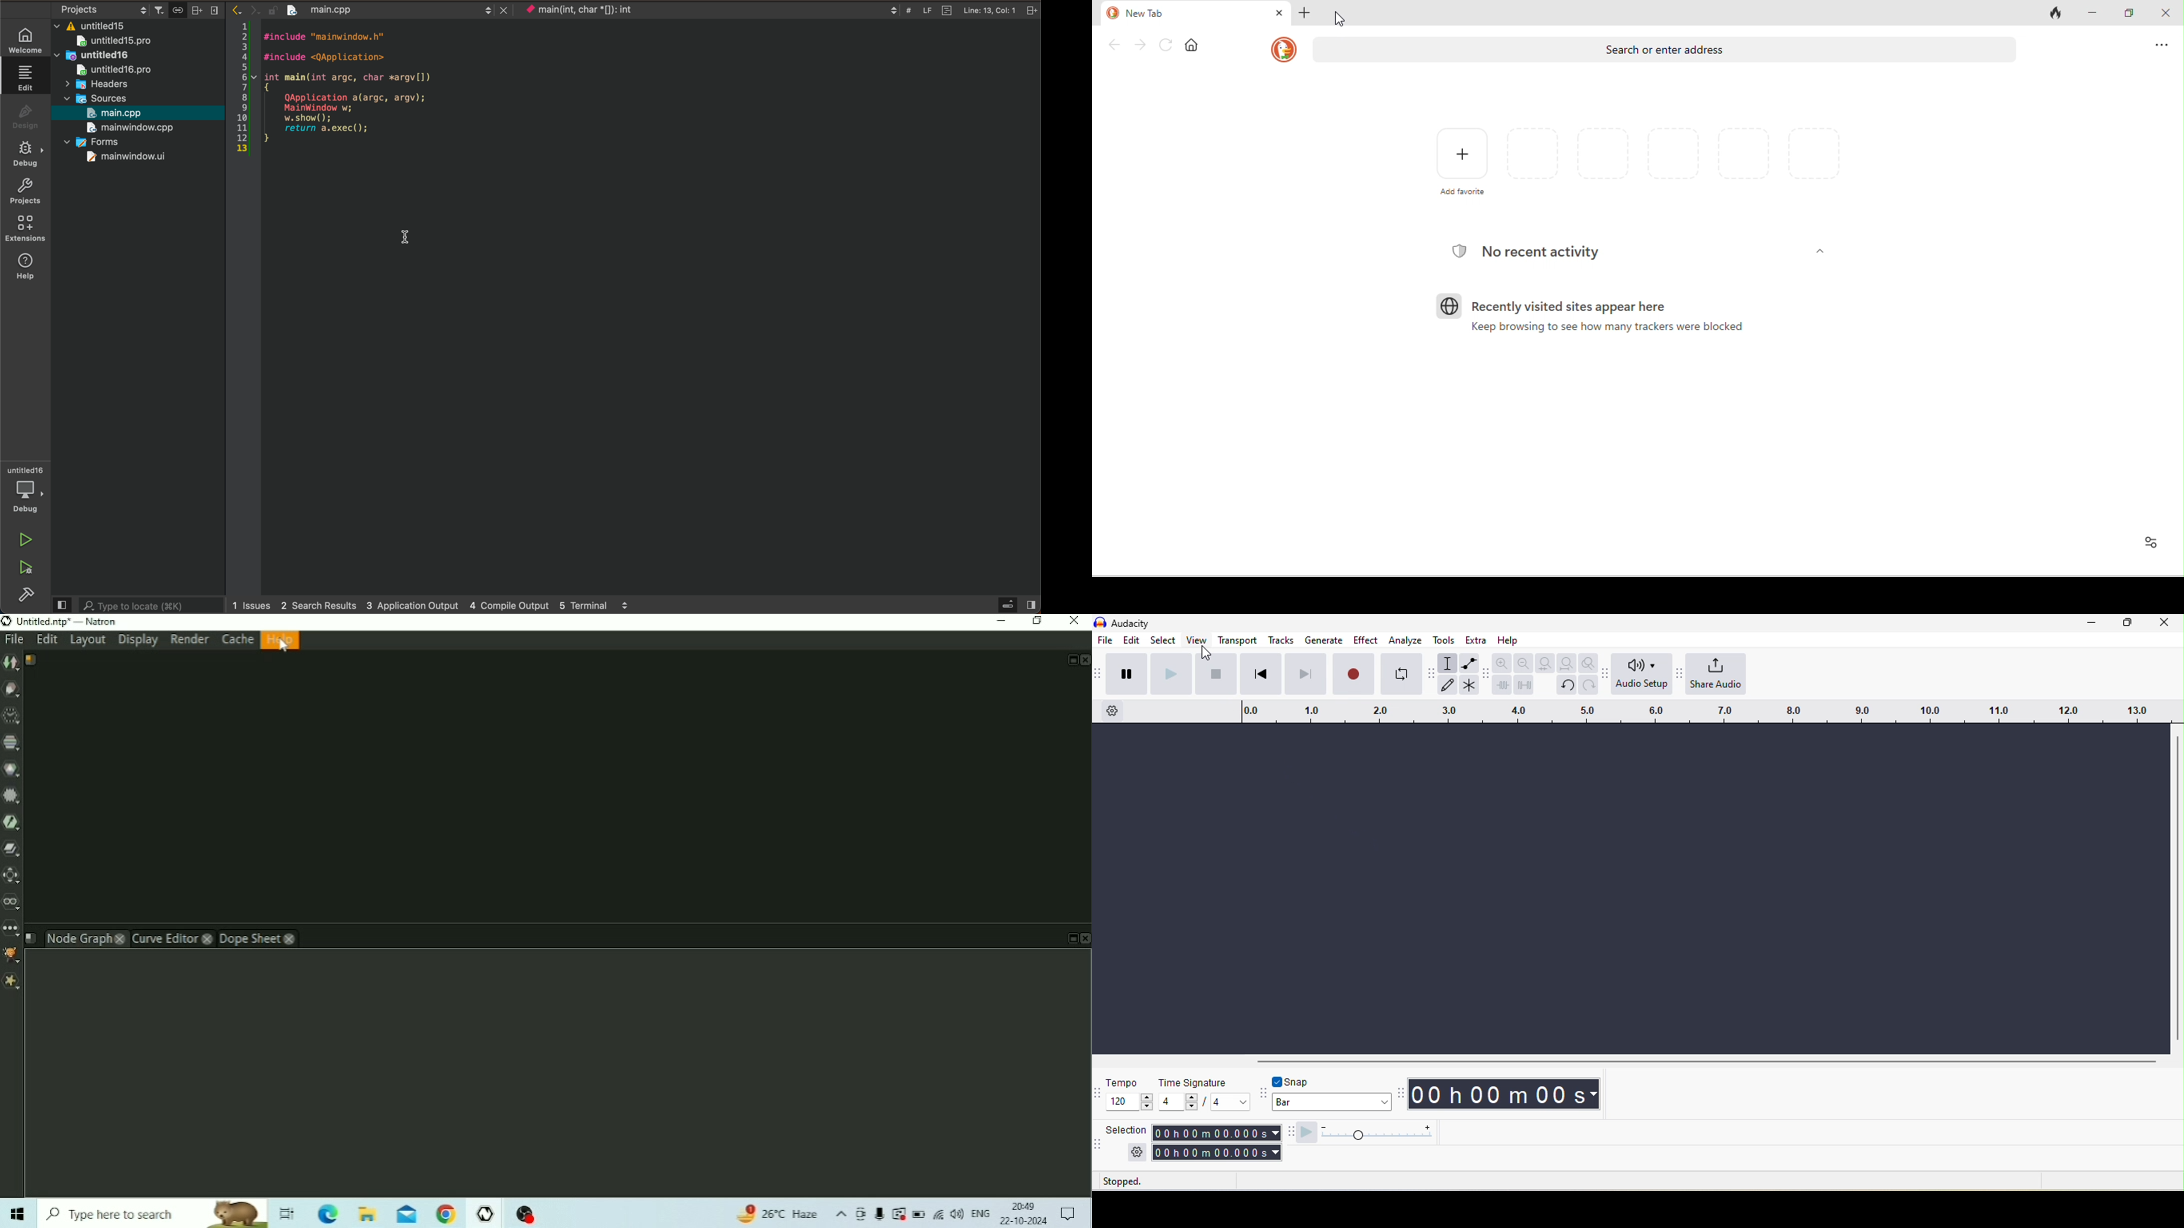  Describe the element at coordinates (1172, 675) in the screenshot. I see `play` at that location.